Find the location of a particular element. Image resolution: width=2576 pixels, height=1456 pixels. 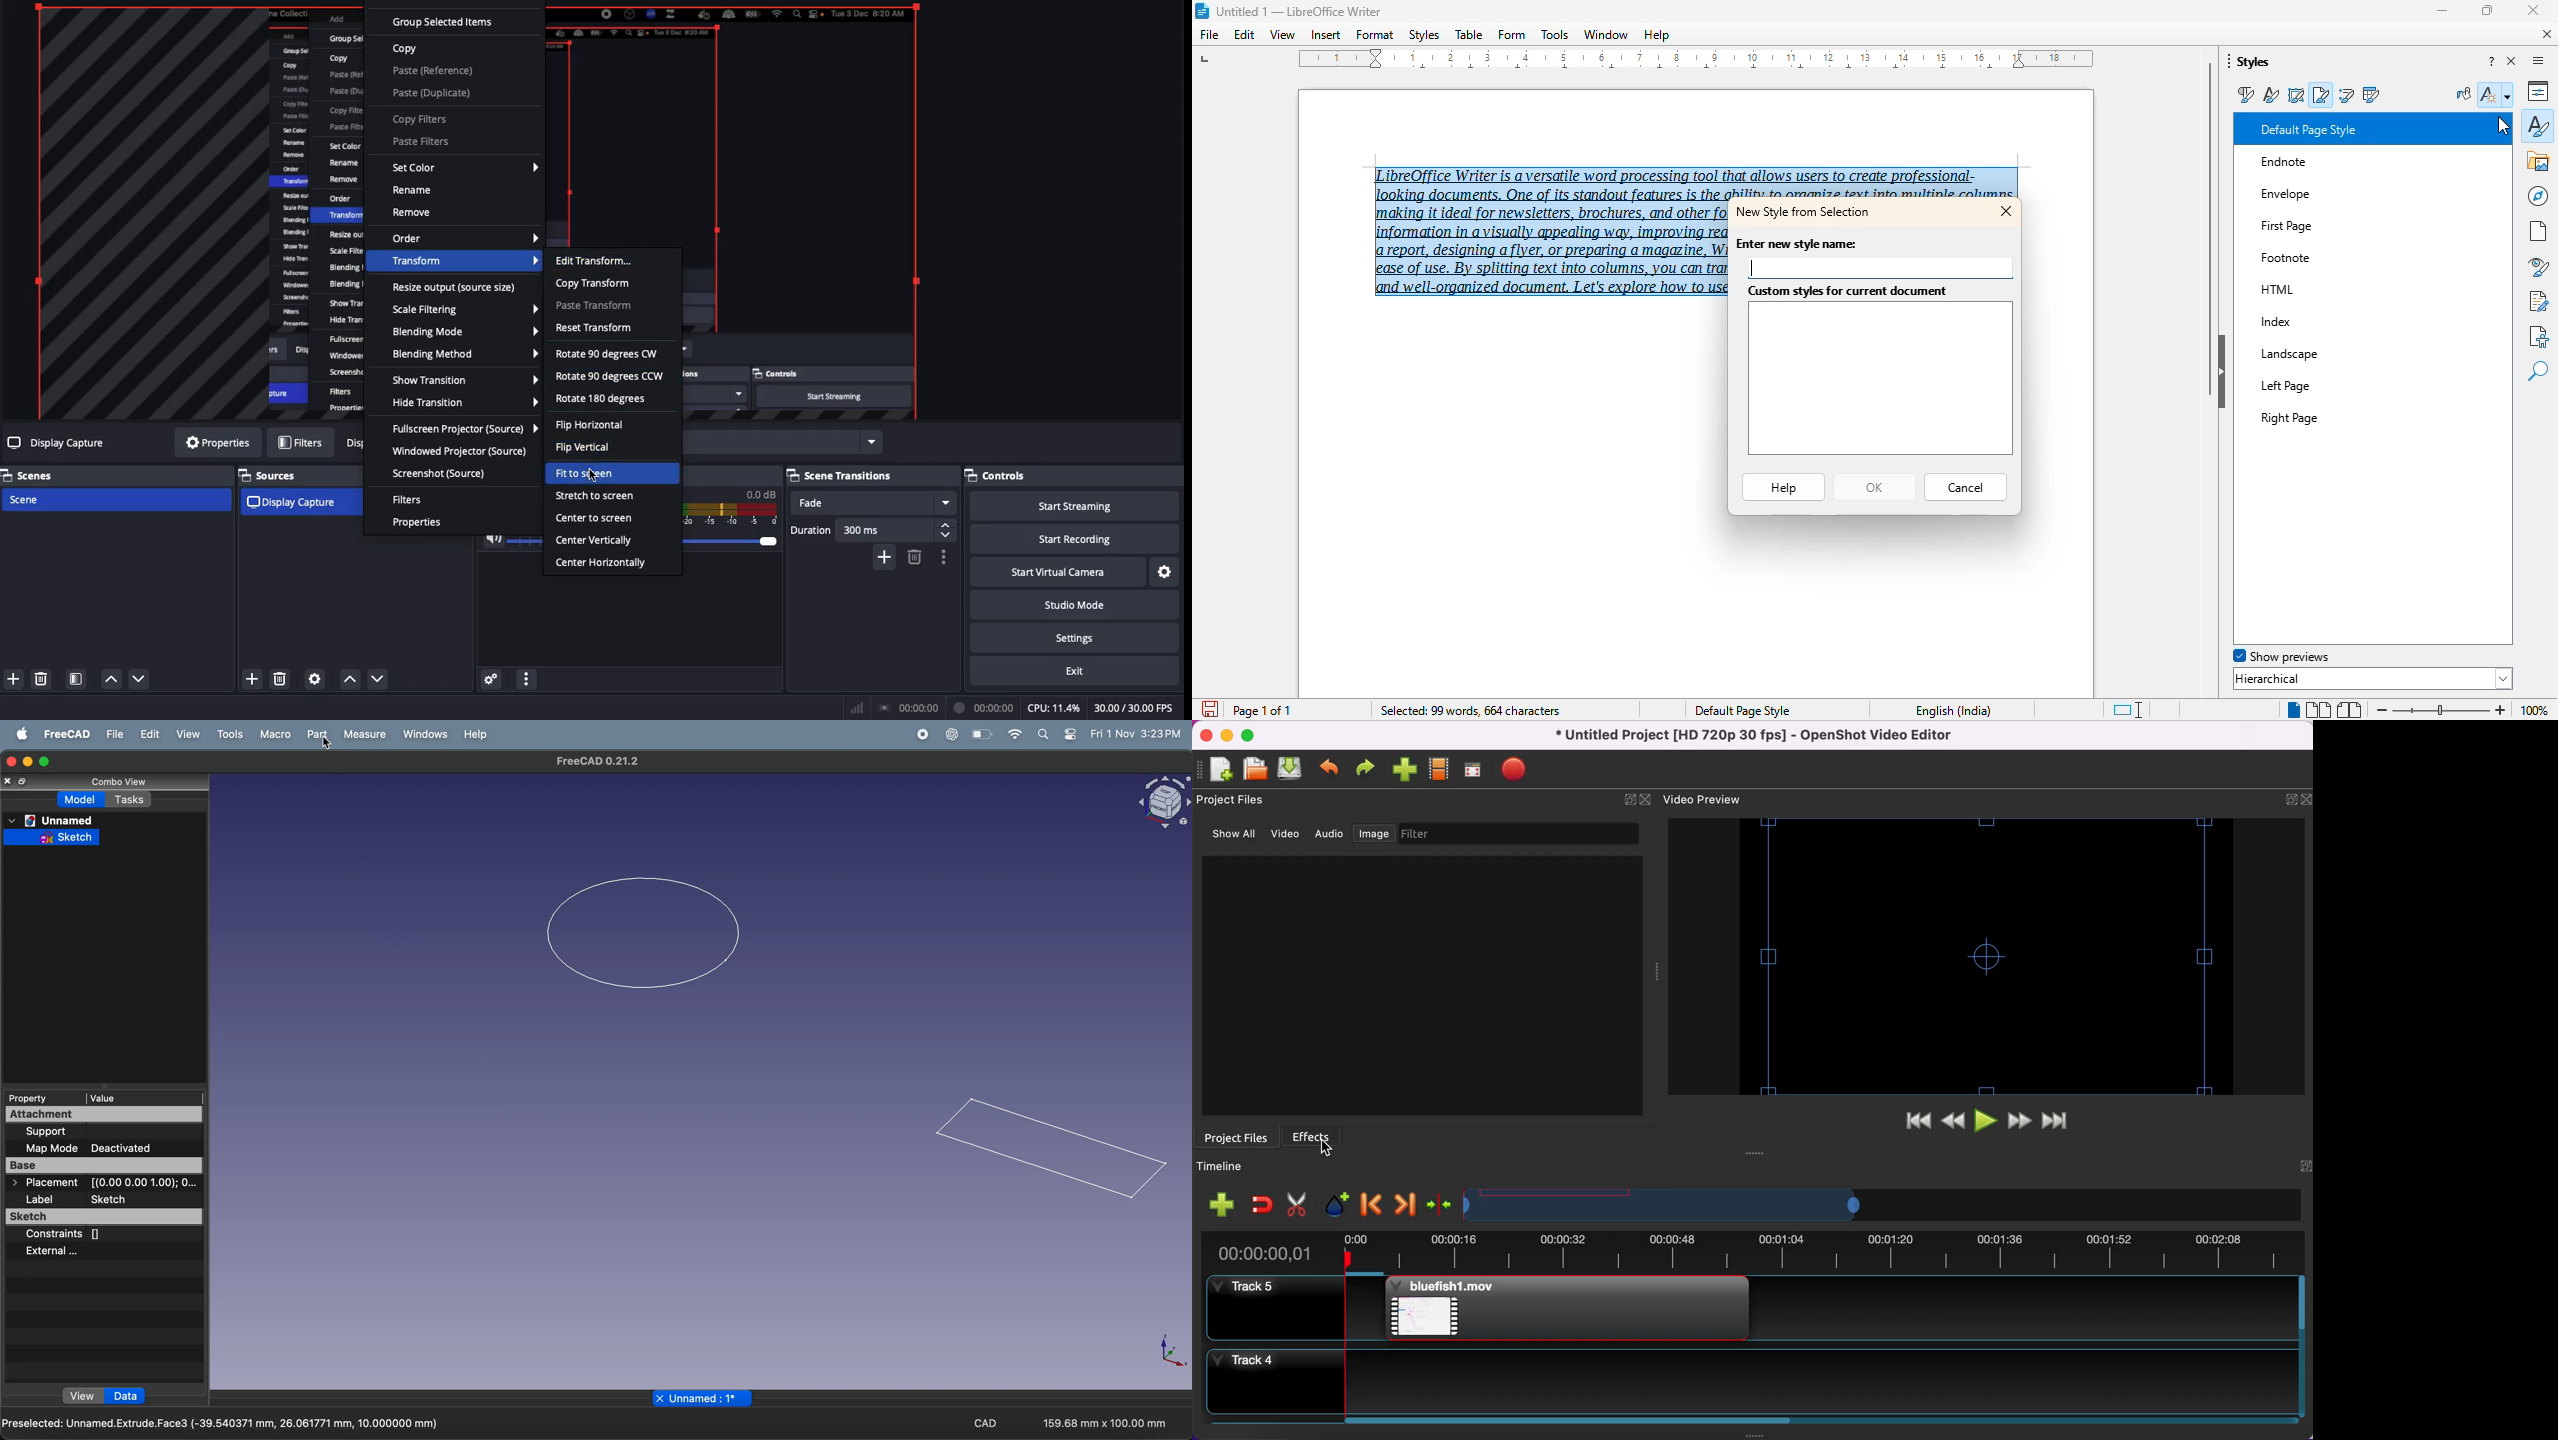

Fade is located at coordinates (875, 504).